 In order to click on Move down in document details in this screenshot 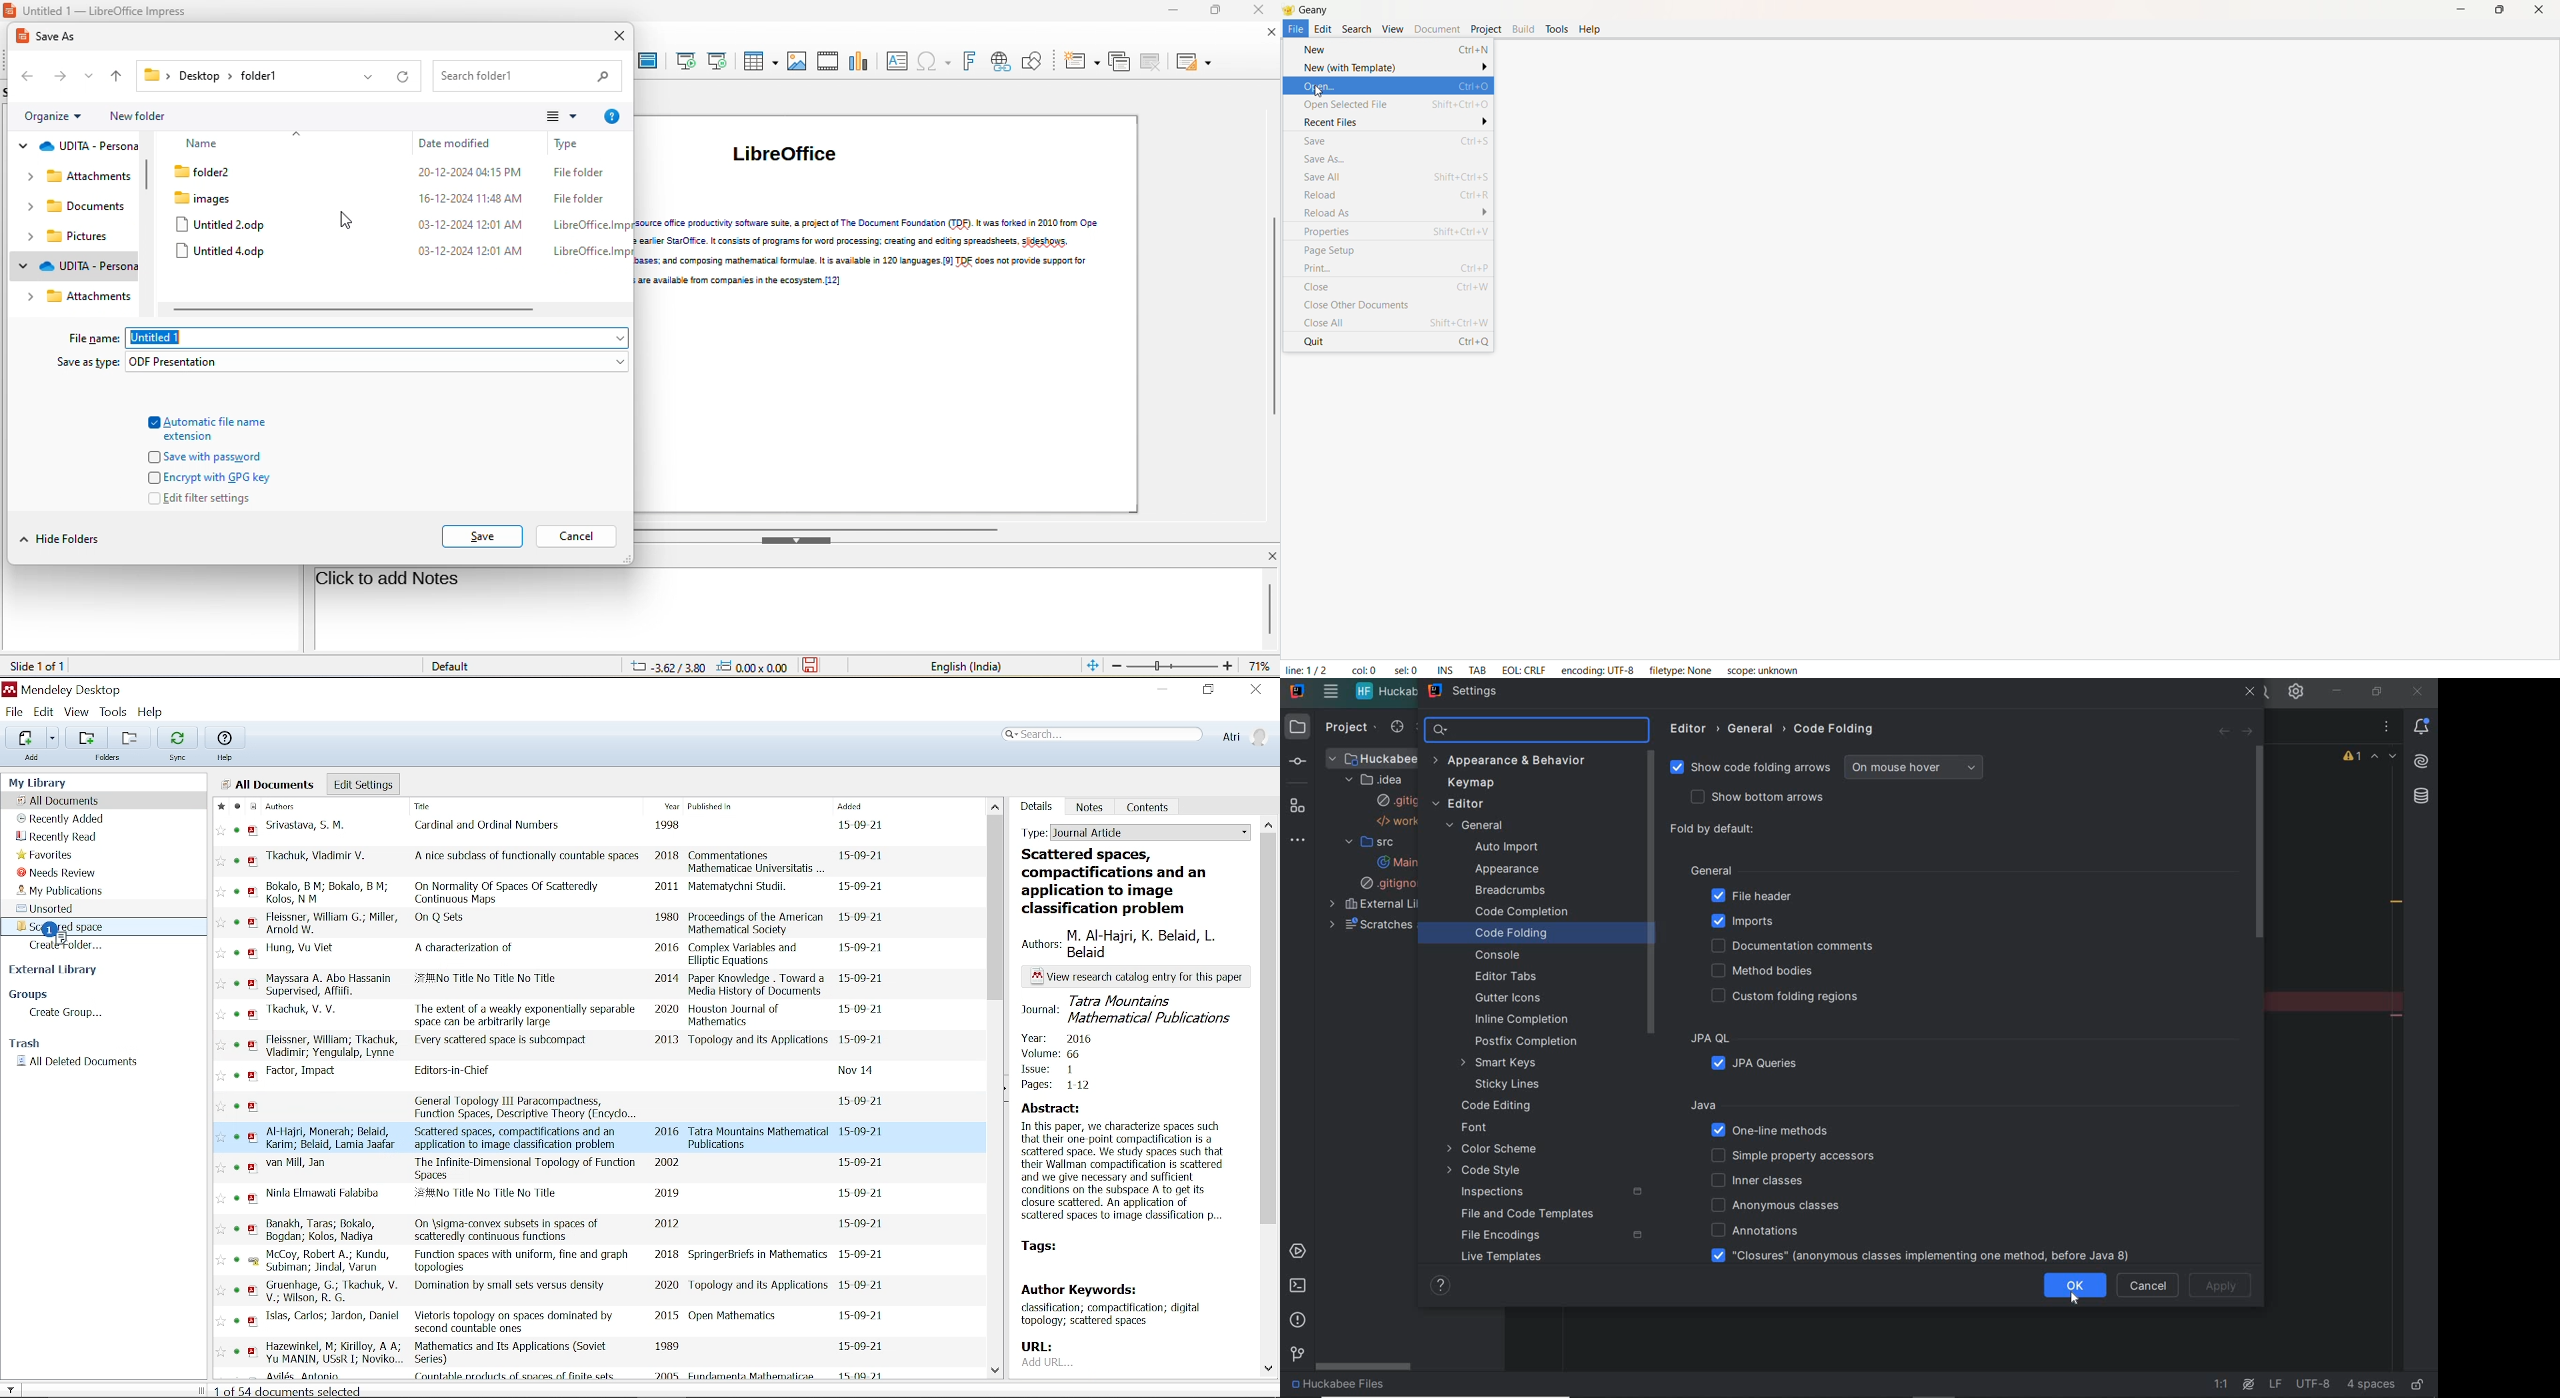, I will do `click(1269, 1369)`.